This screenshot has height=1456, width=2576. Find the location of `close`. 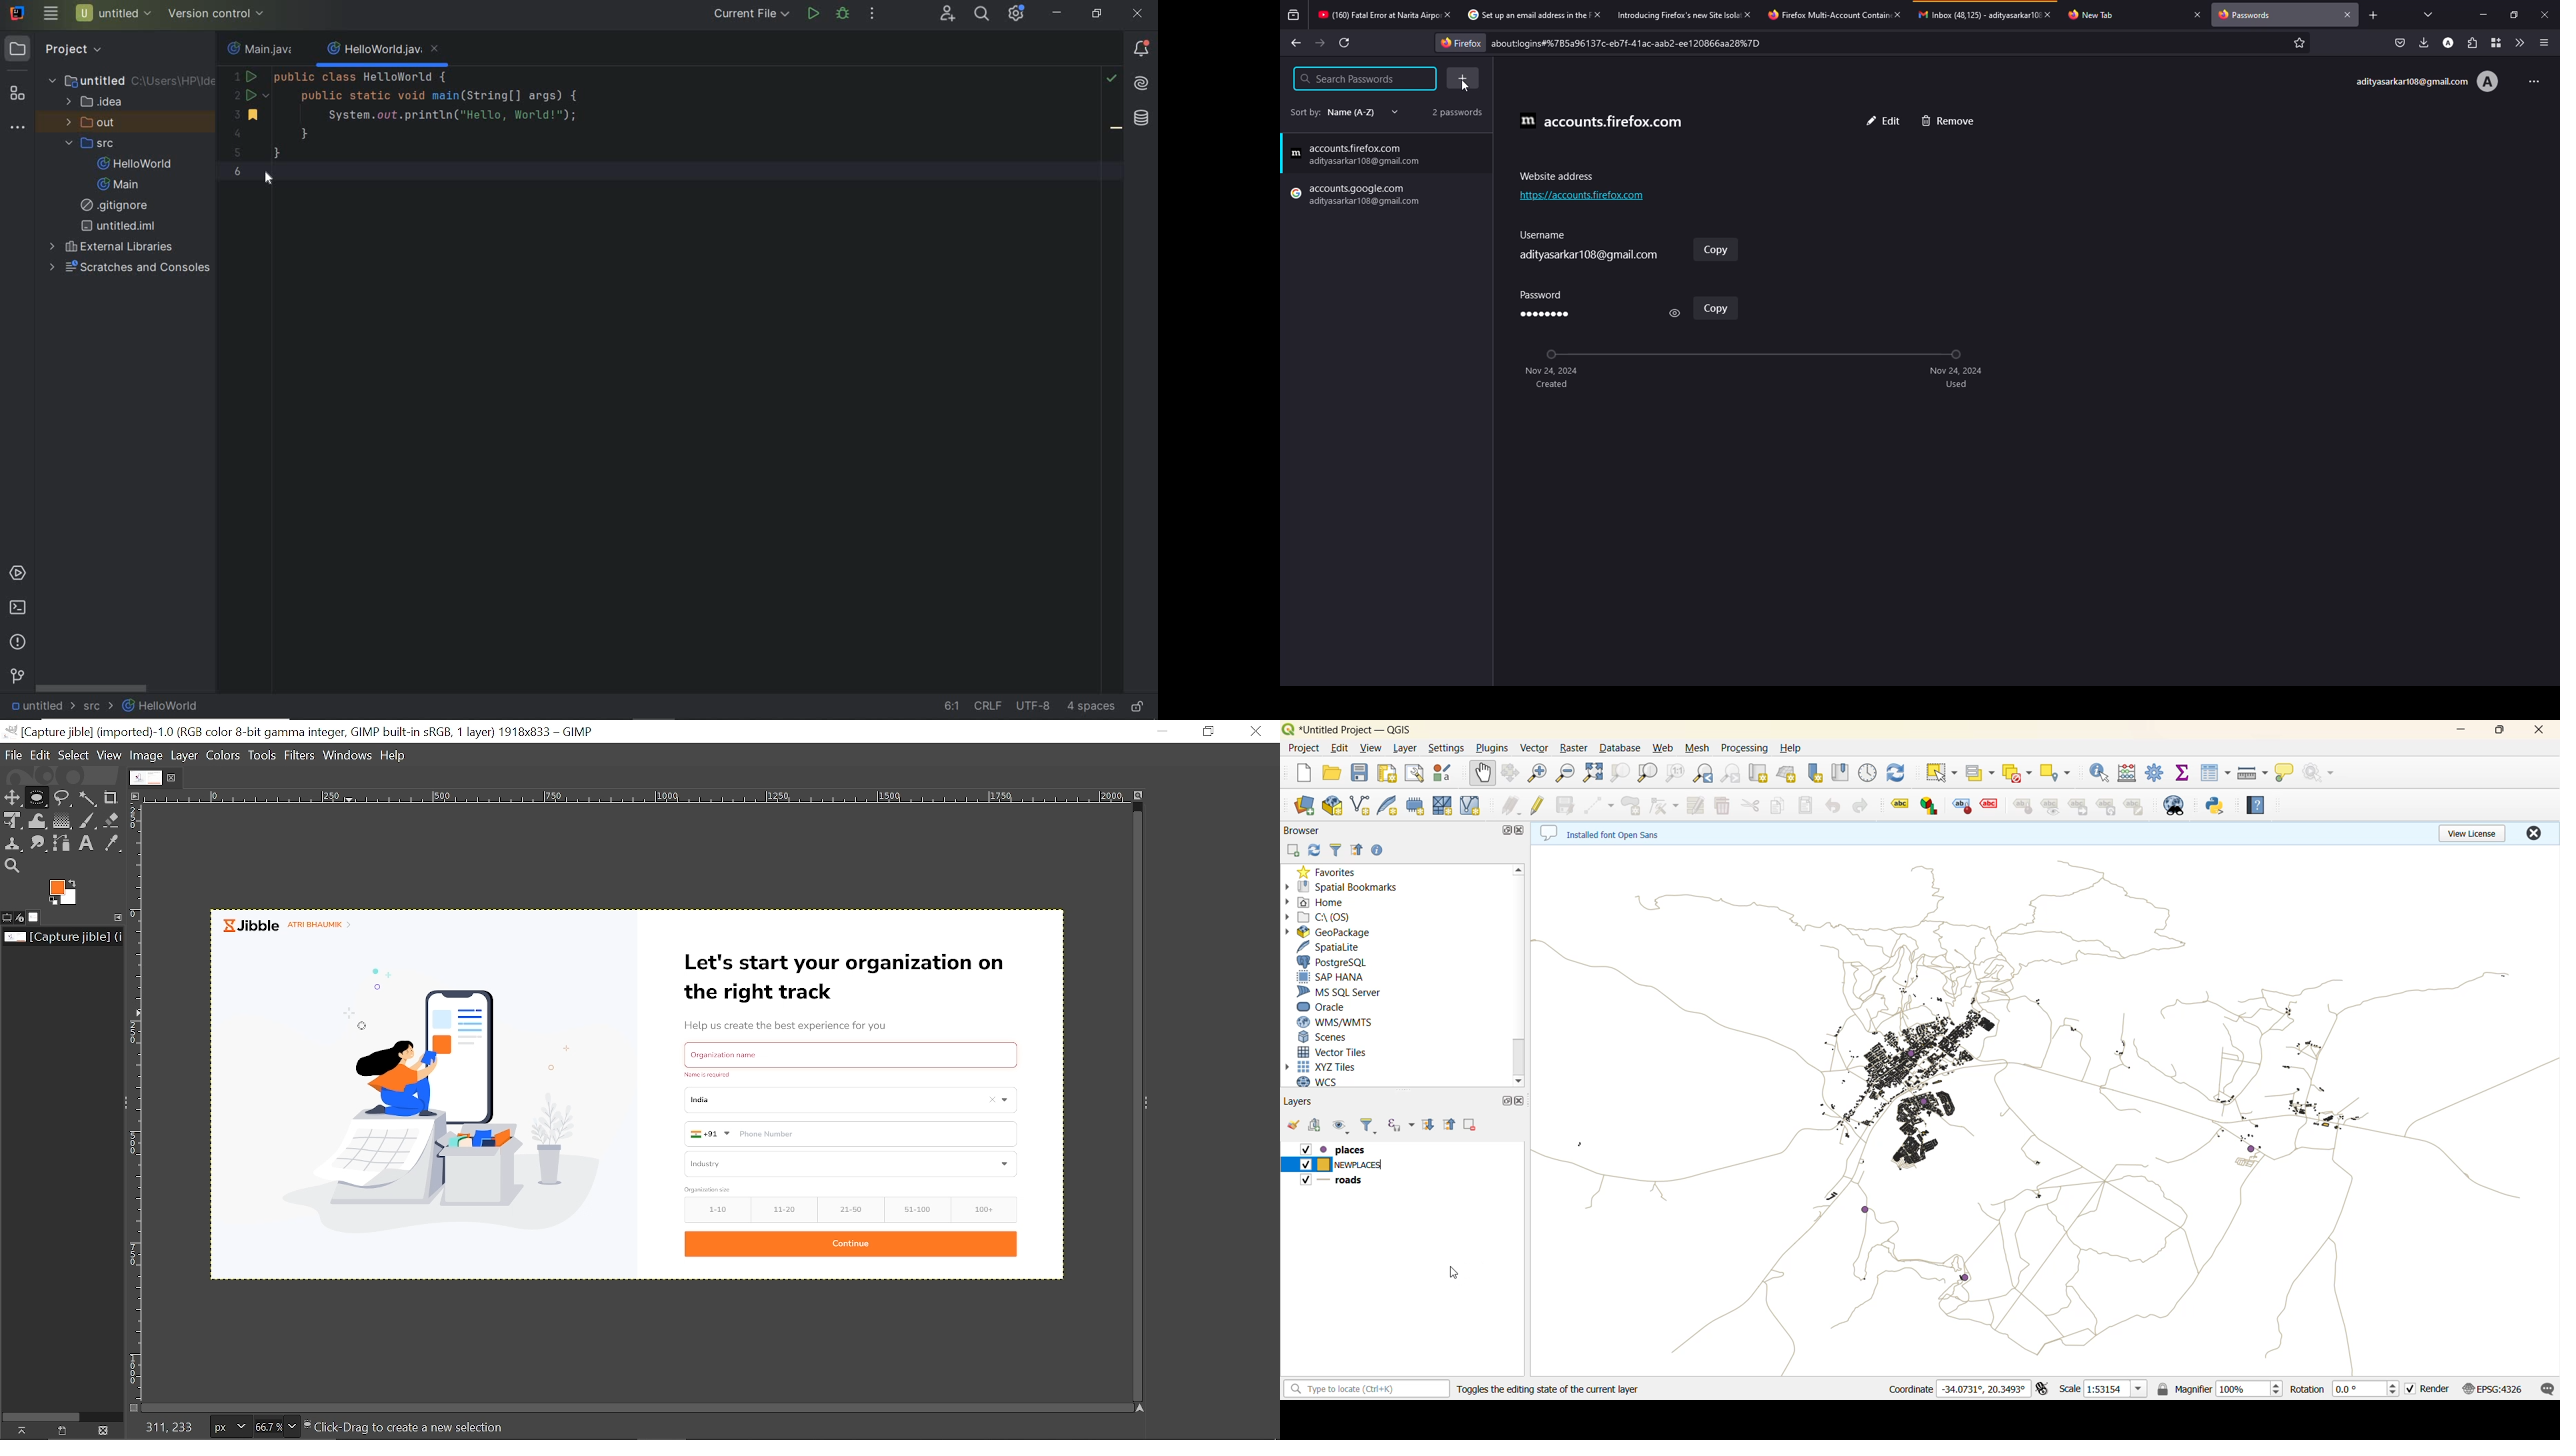

close is located at coordinates (1749, 14).